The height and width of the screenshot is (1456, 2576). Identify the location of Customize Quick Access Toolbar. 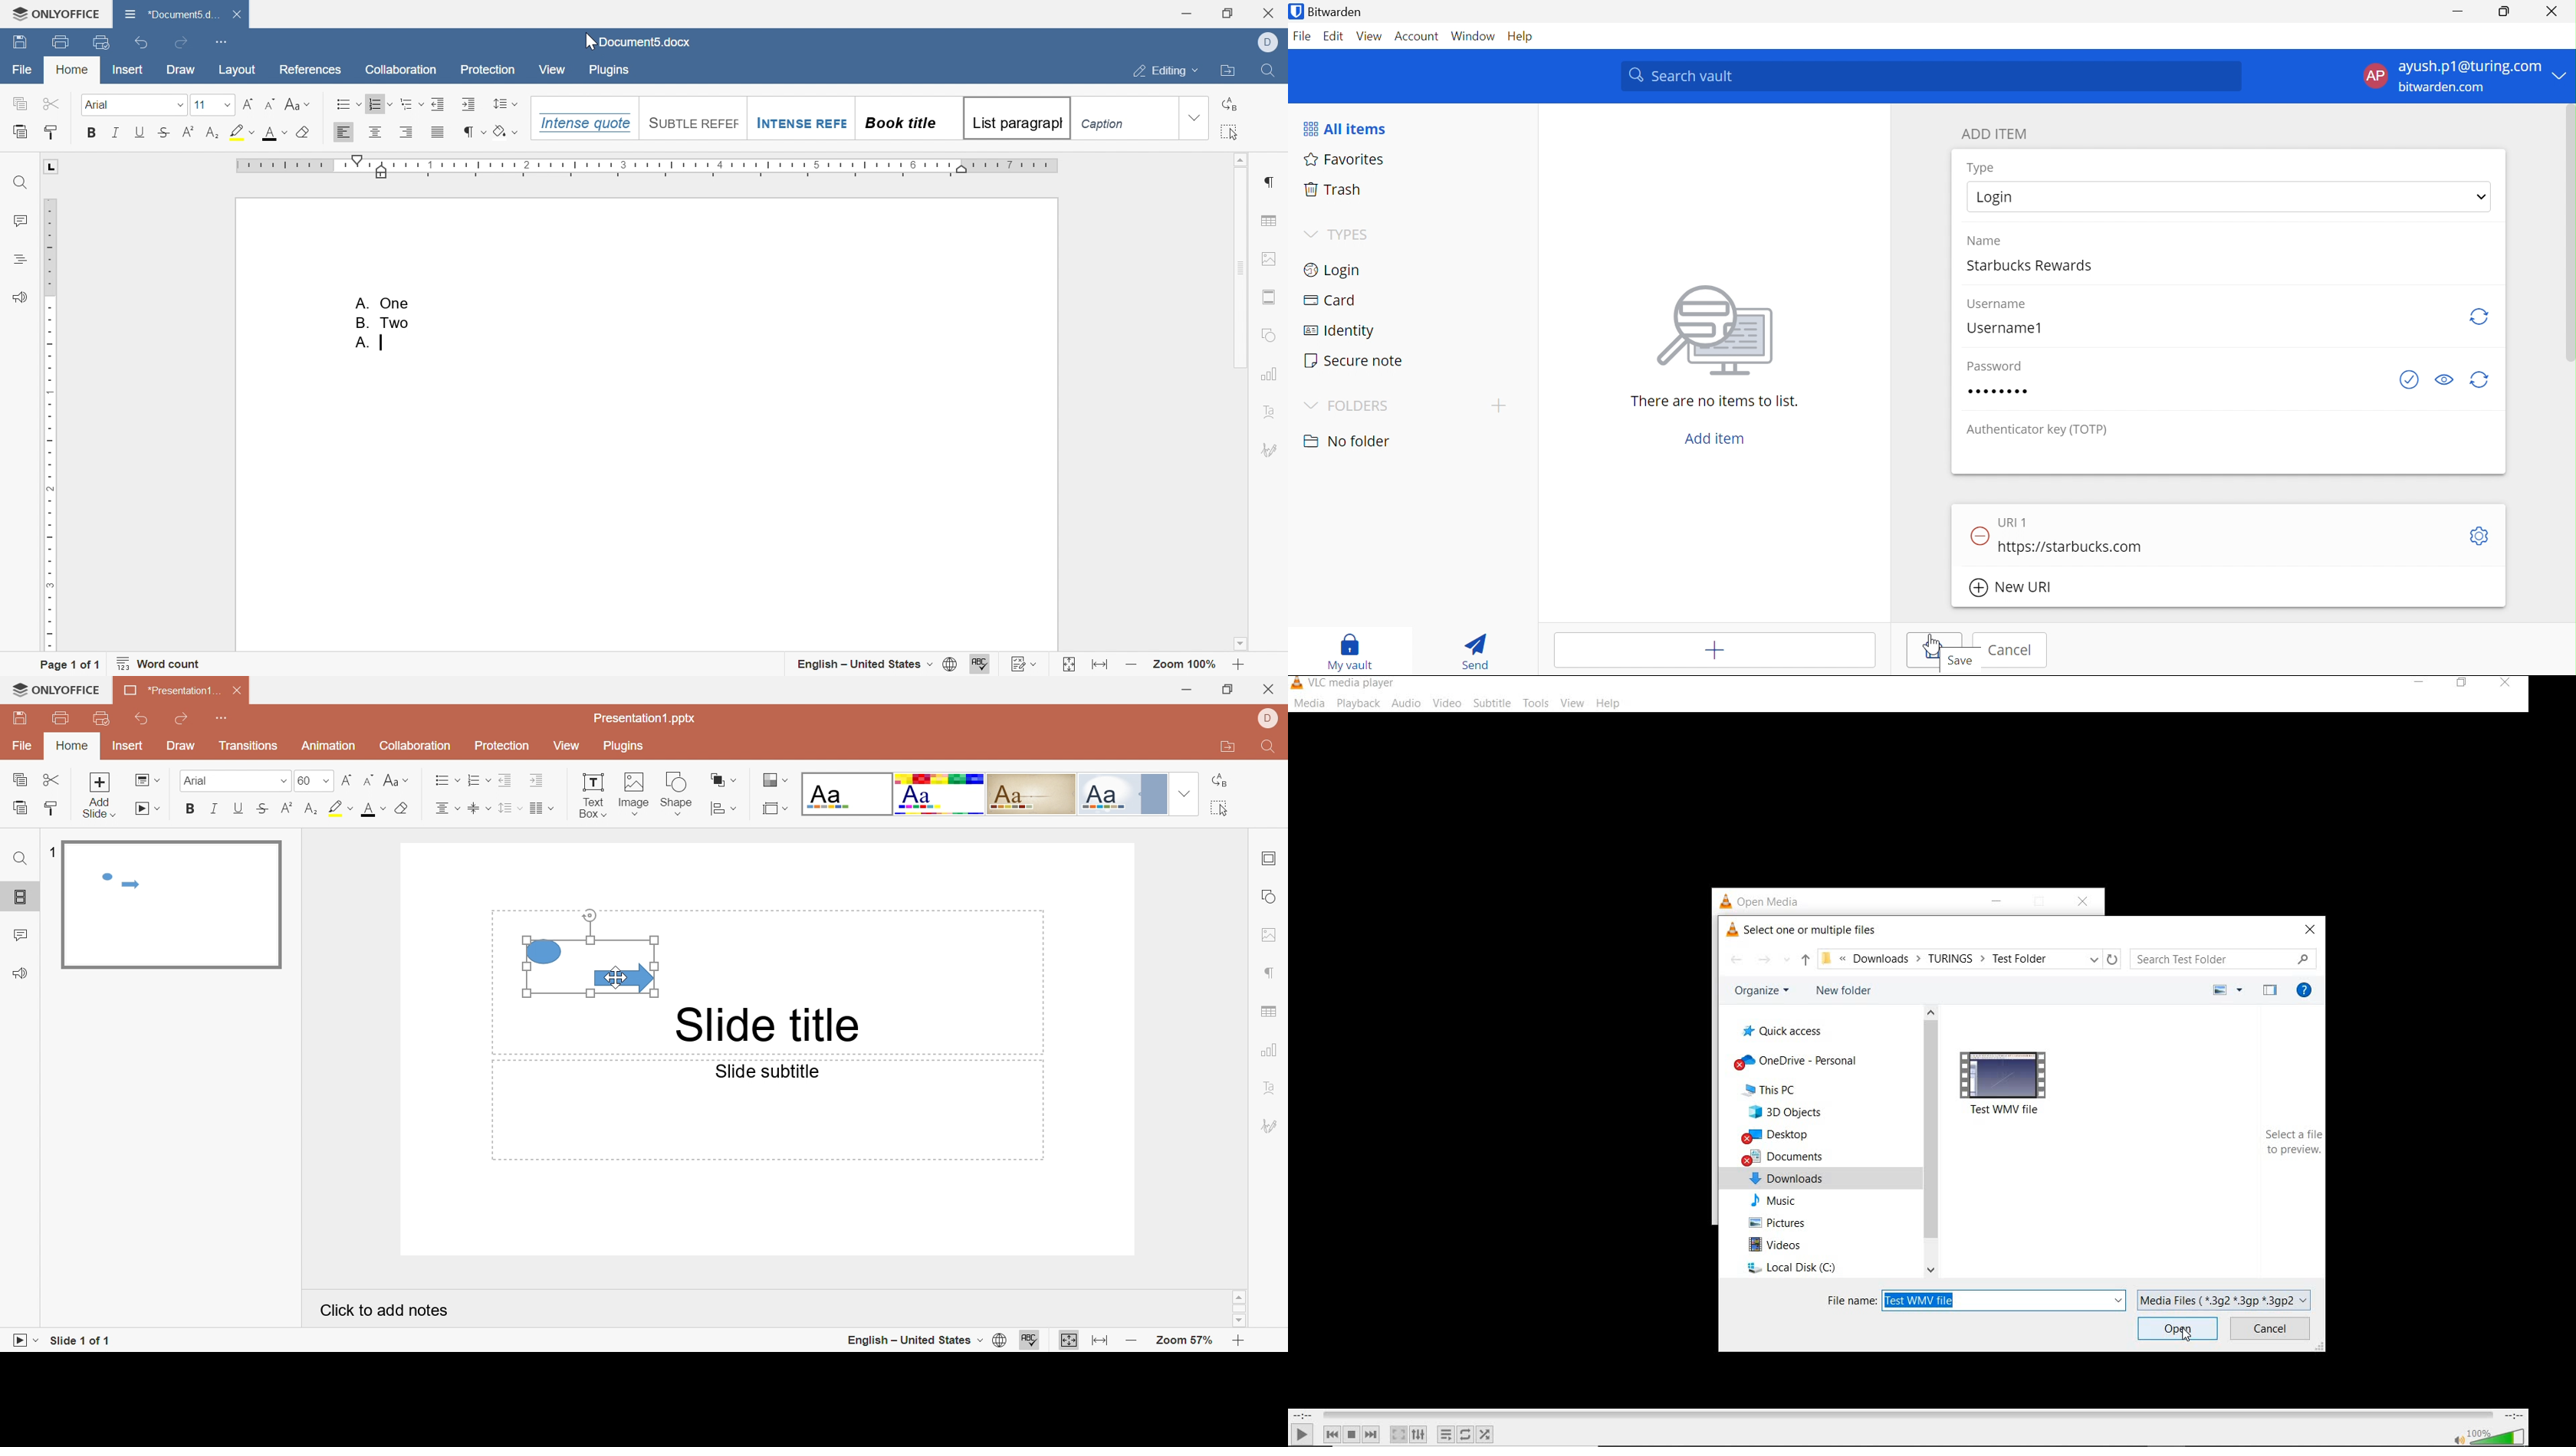
(222, 718).